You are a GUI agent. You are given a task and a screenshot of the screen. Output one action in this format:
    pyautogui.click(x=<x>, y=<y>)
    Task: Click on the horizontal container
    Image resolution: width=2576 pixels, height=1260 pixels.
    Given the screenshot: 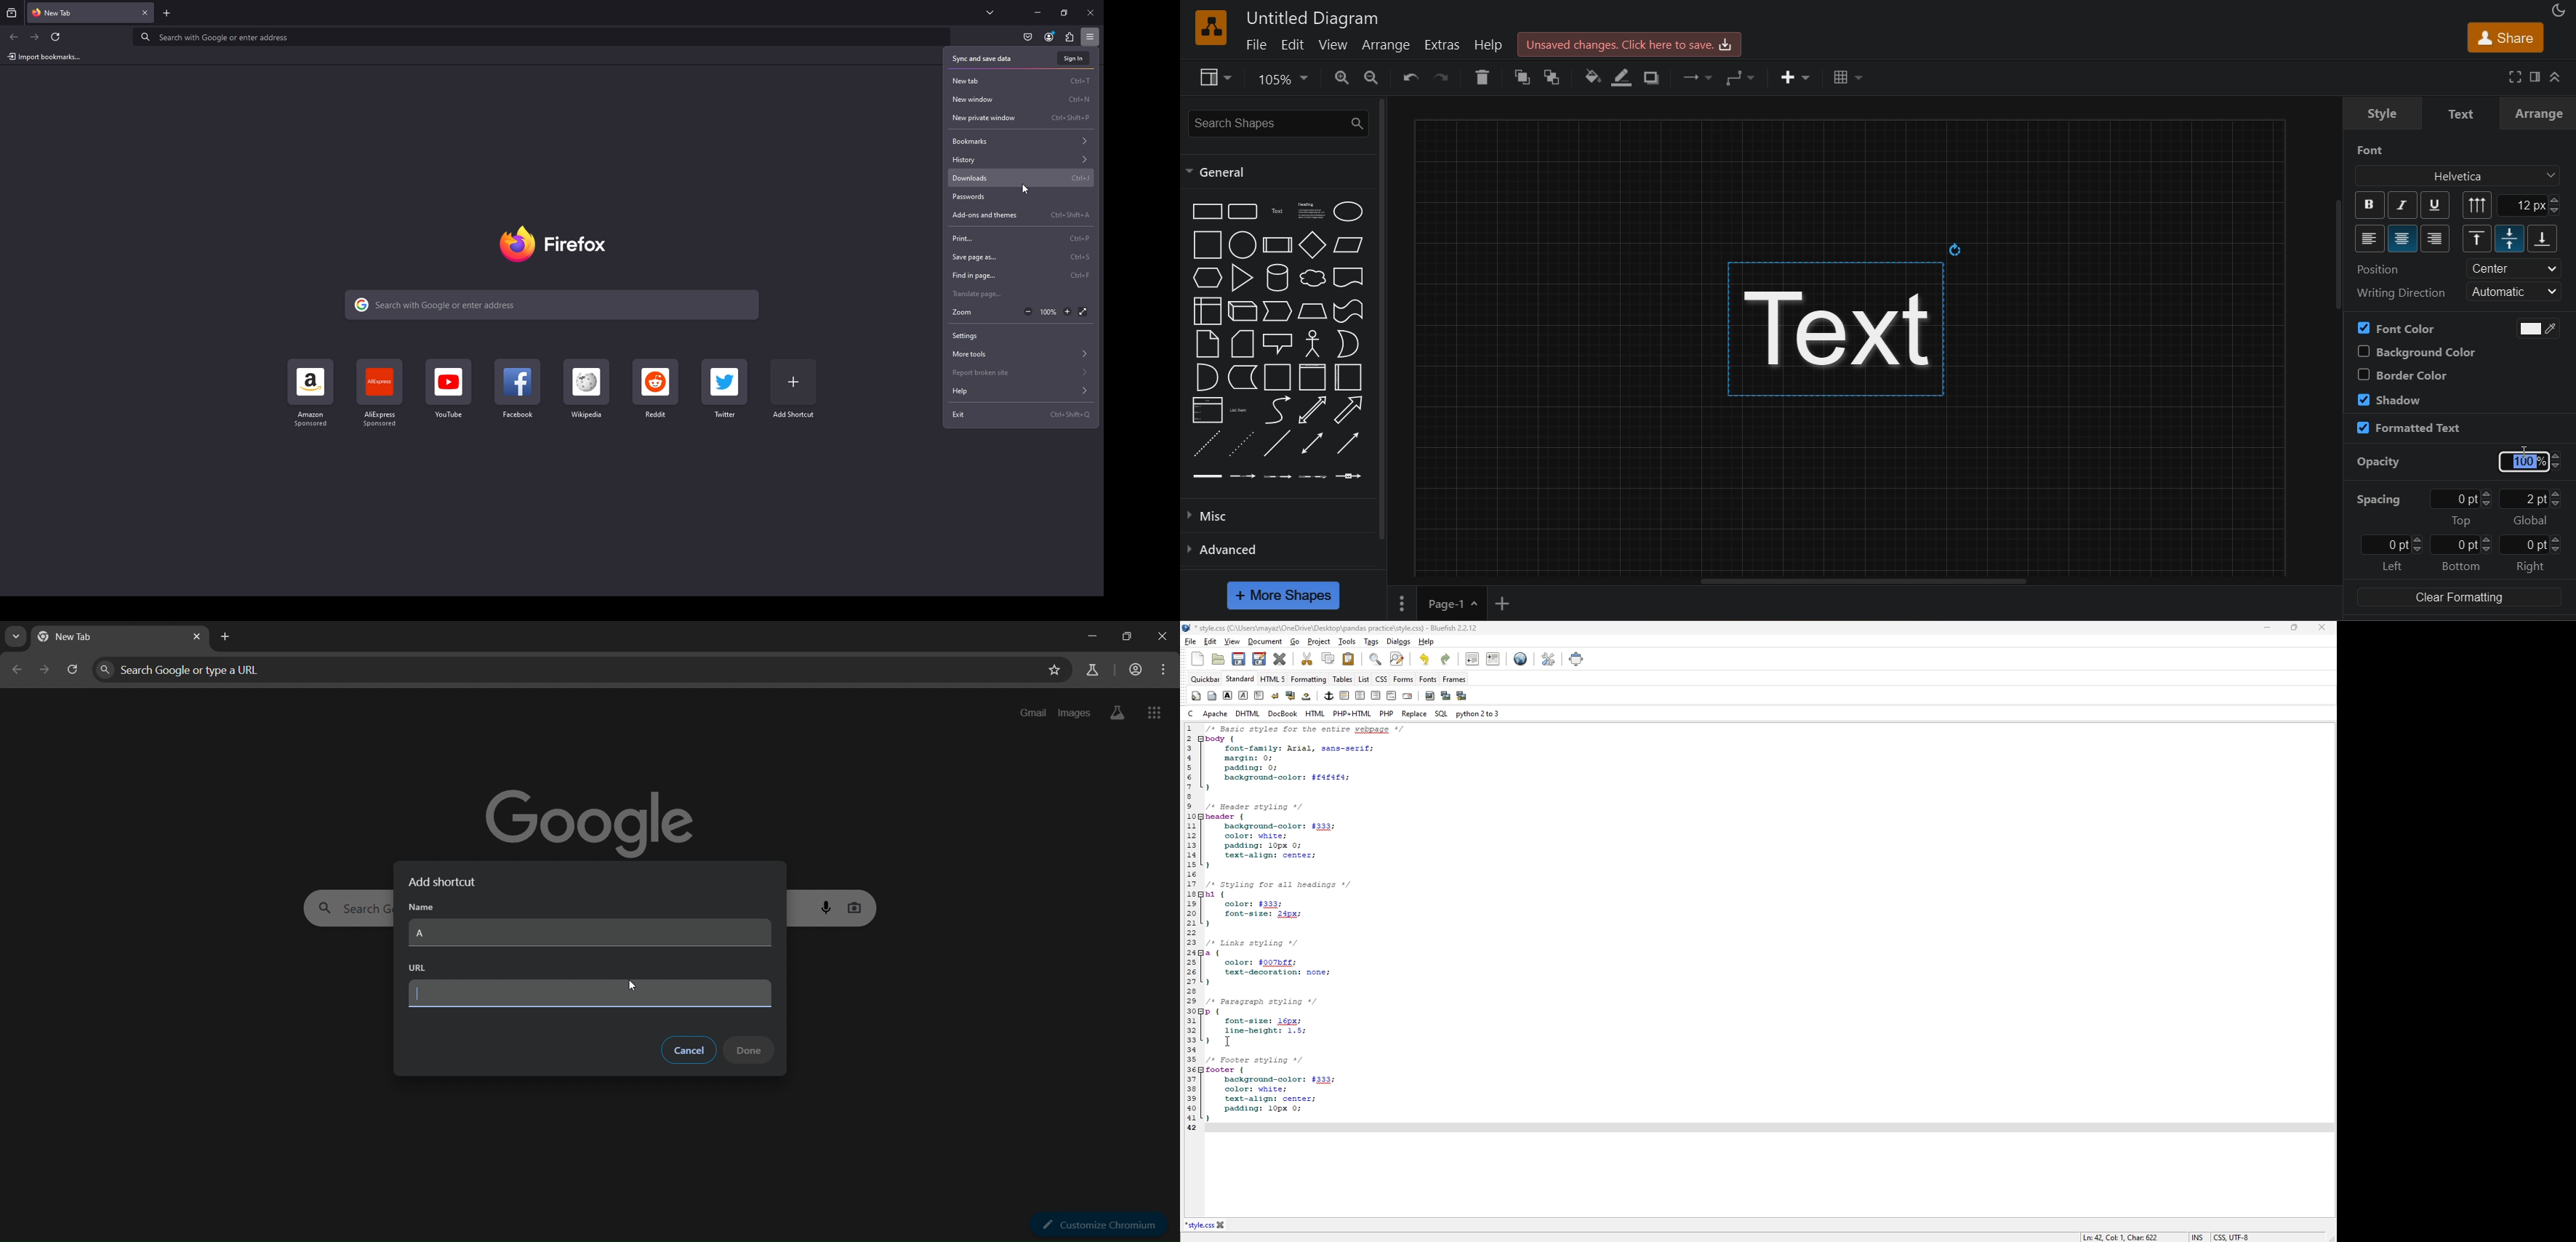 What is the action you would take?
    pyautogui.click(x=1349, y=377)
    